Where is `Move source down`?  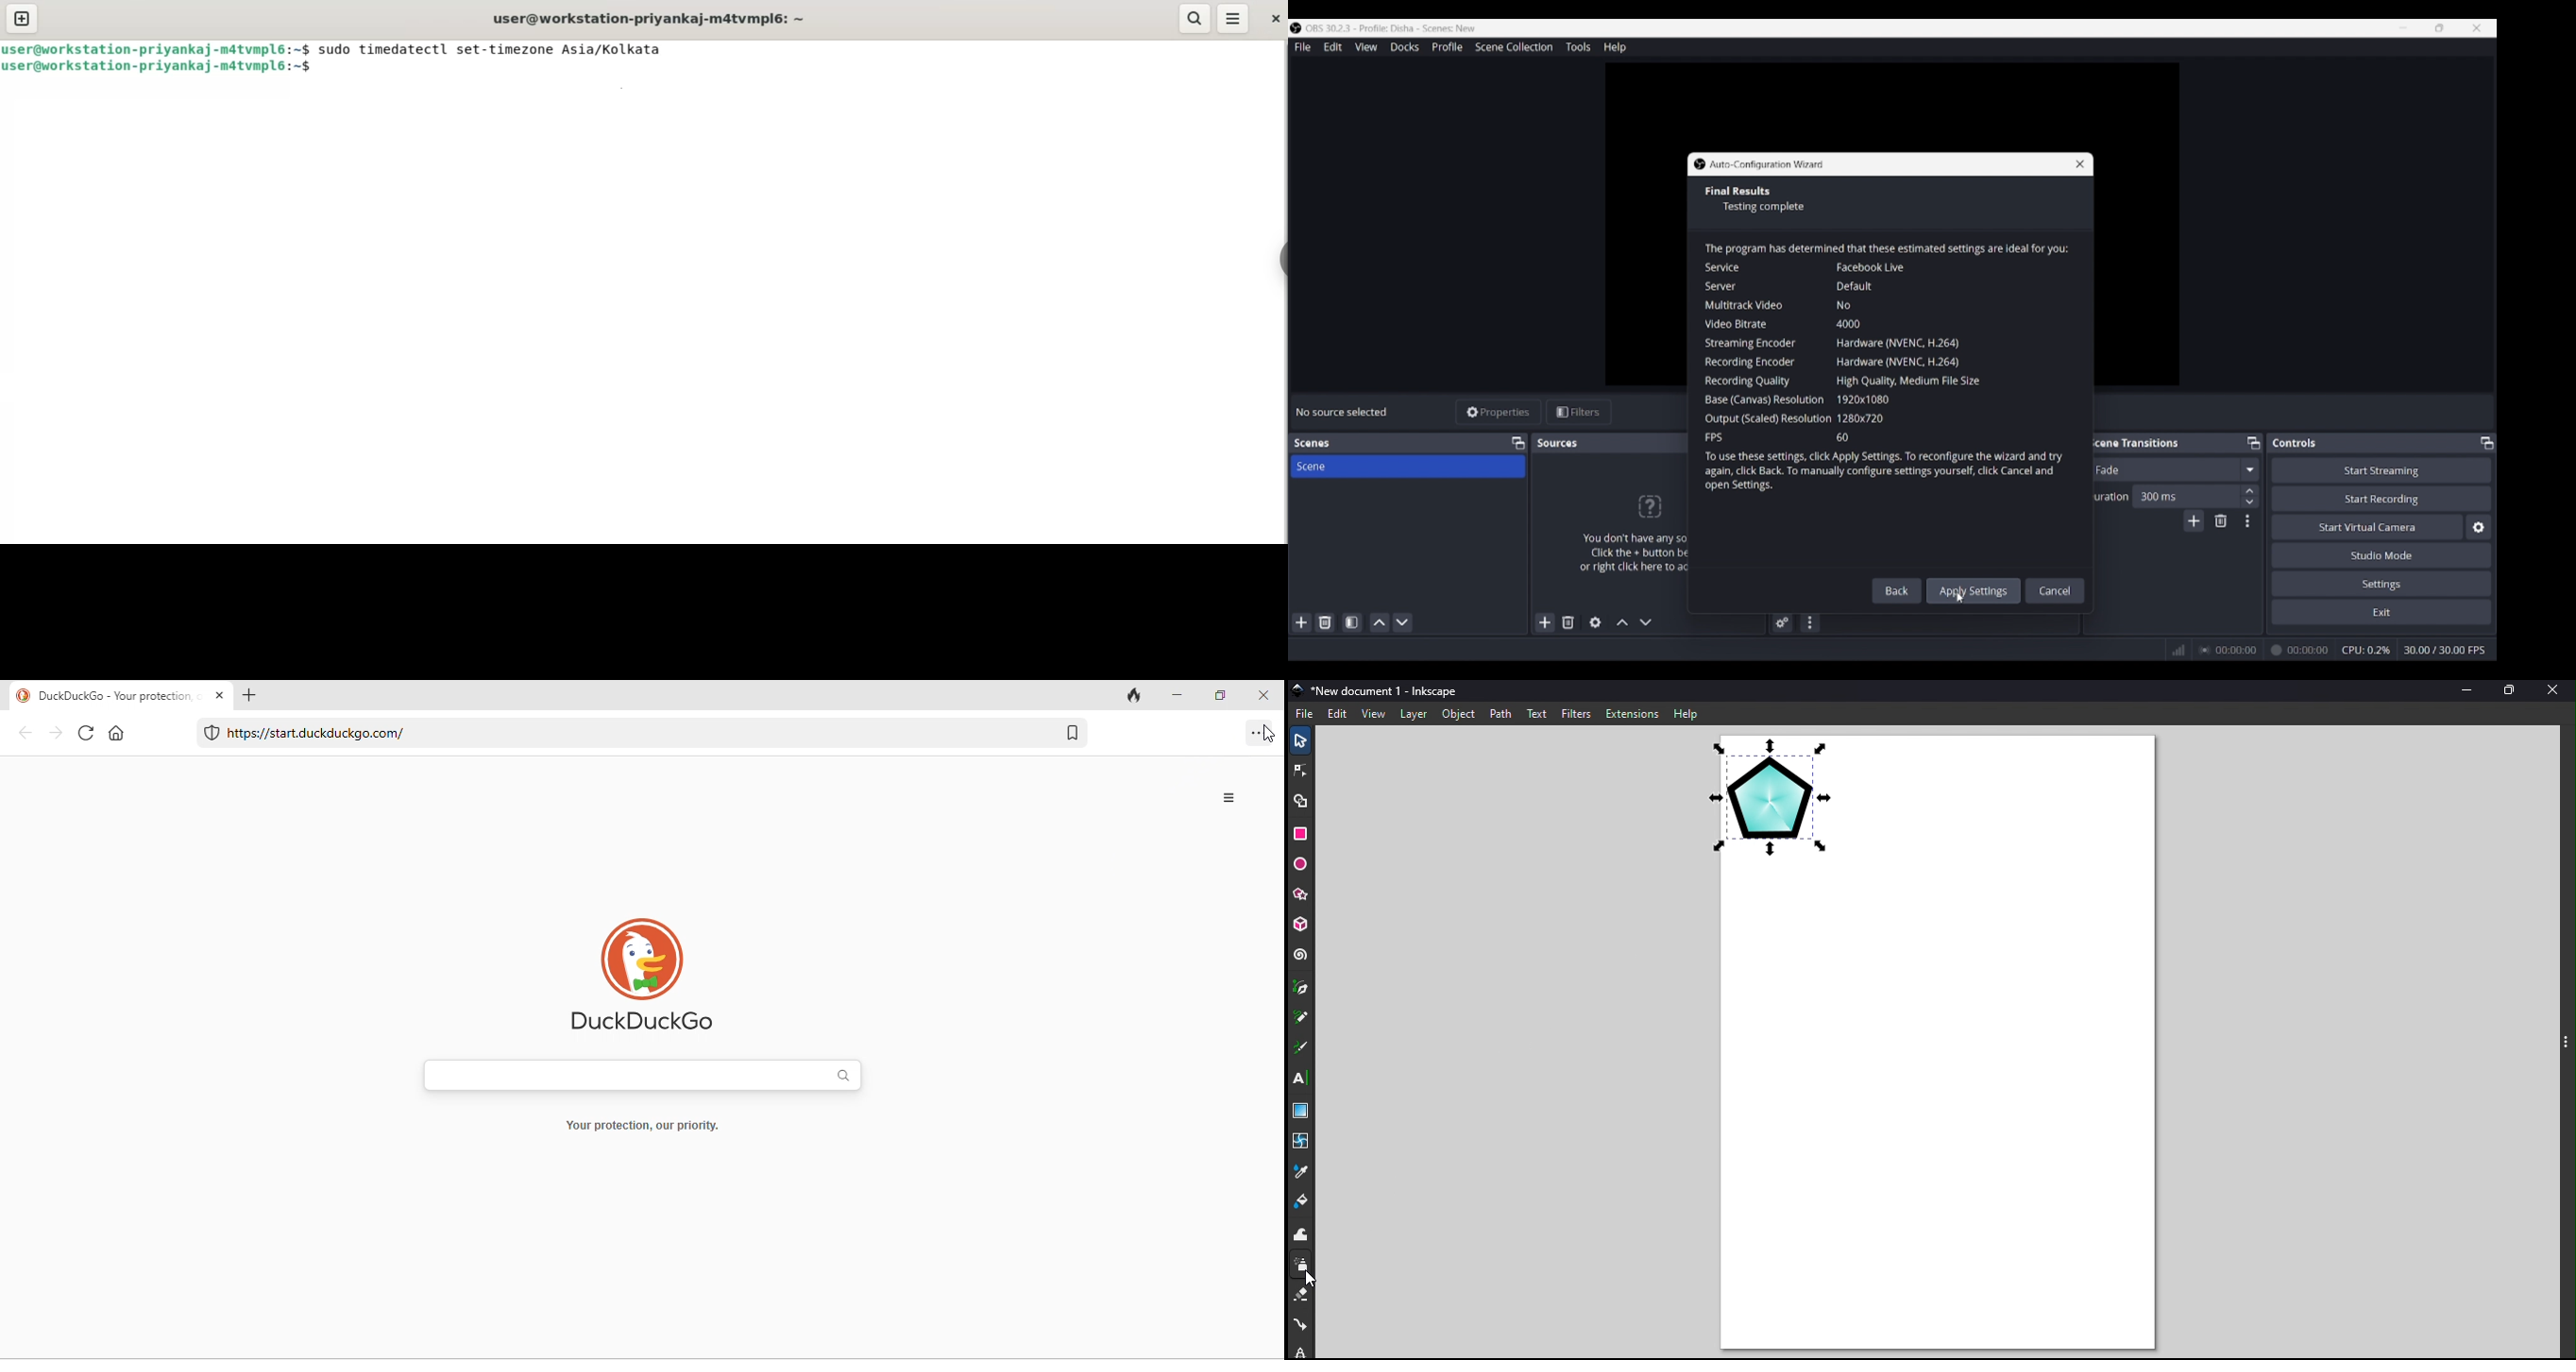 Move source down is located at coordinates (1646, 622).